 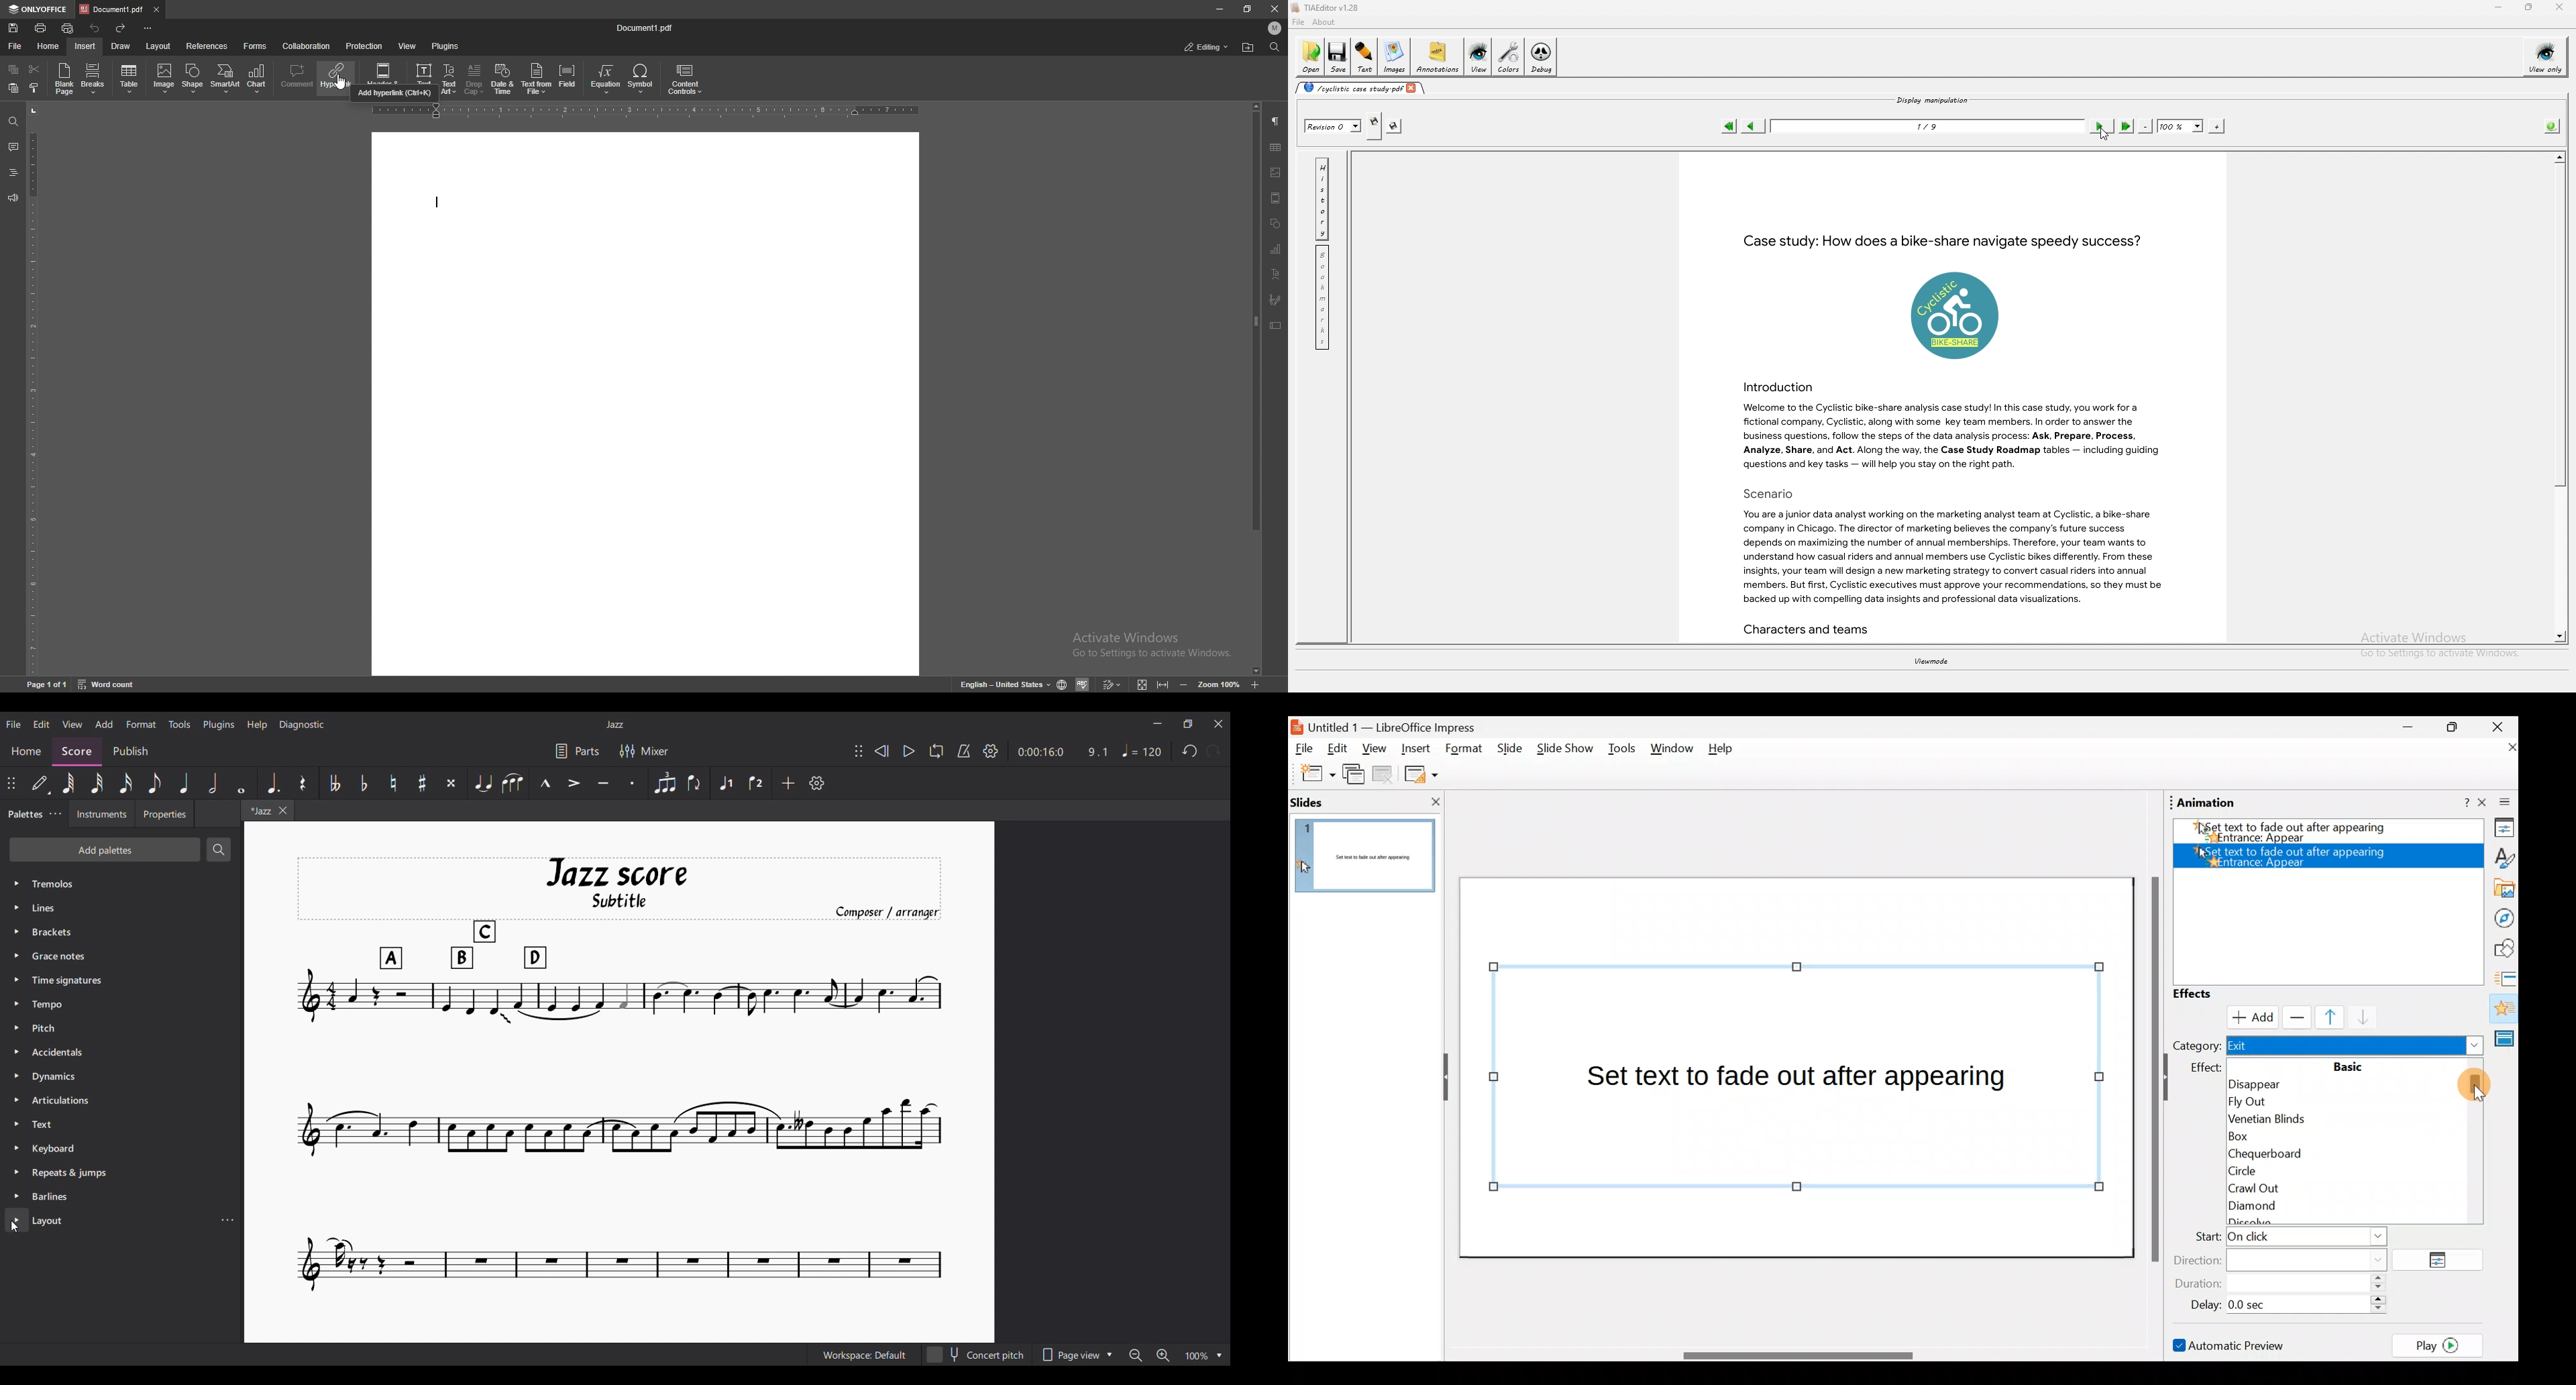 I want to click on Crawl out, so click(x=2262, y=1191).